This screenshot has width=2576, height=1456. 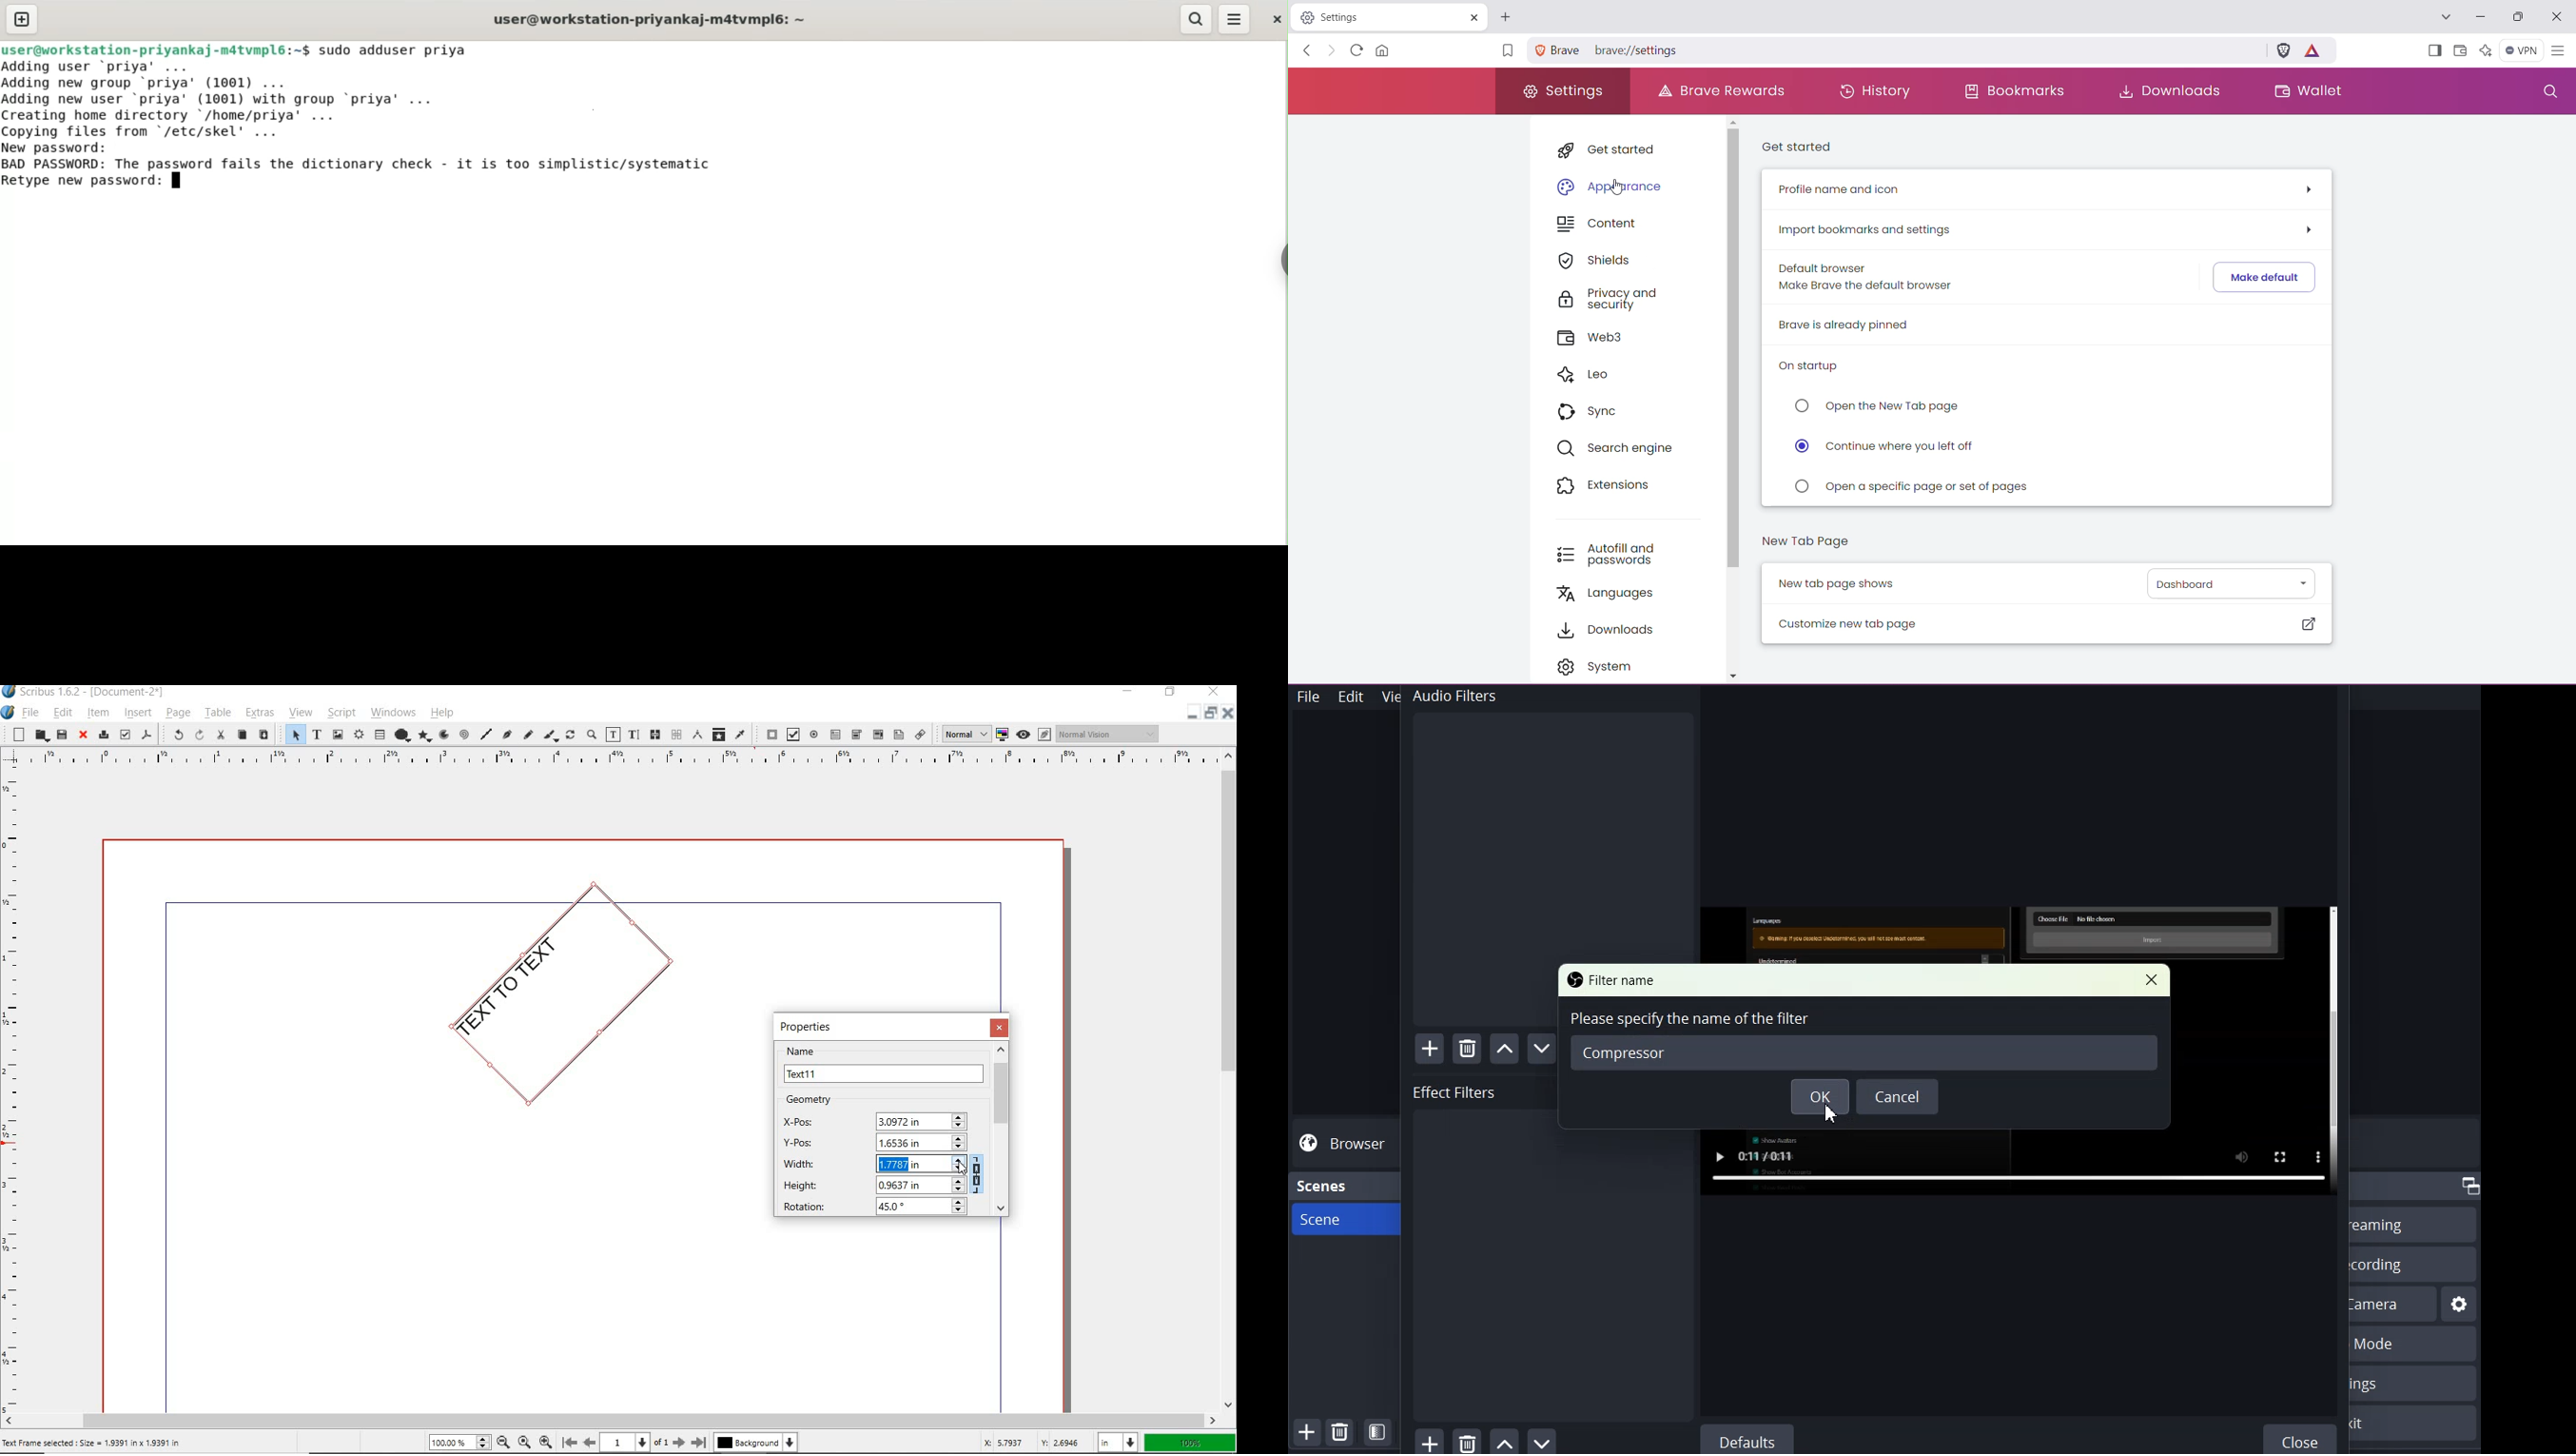 I want to click on Move Filter Up, so click(x=1505, y=1441).